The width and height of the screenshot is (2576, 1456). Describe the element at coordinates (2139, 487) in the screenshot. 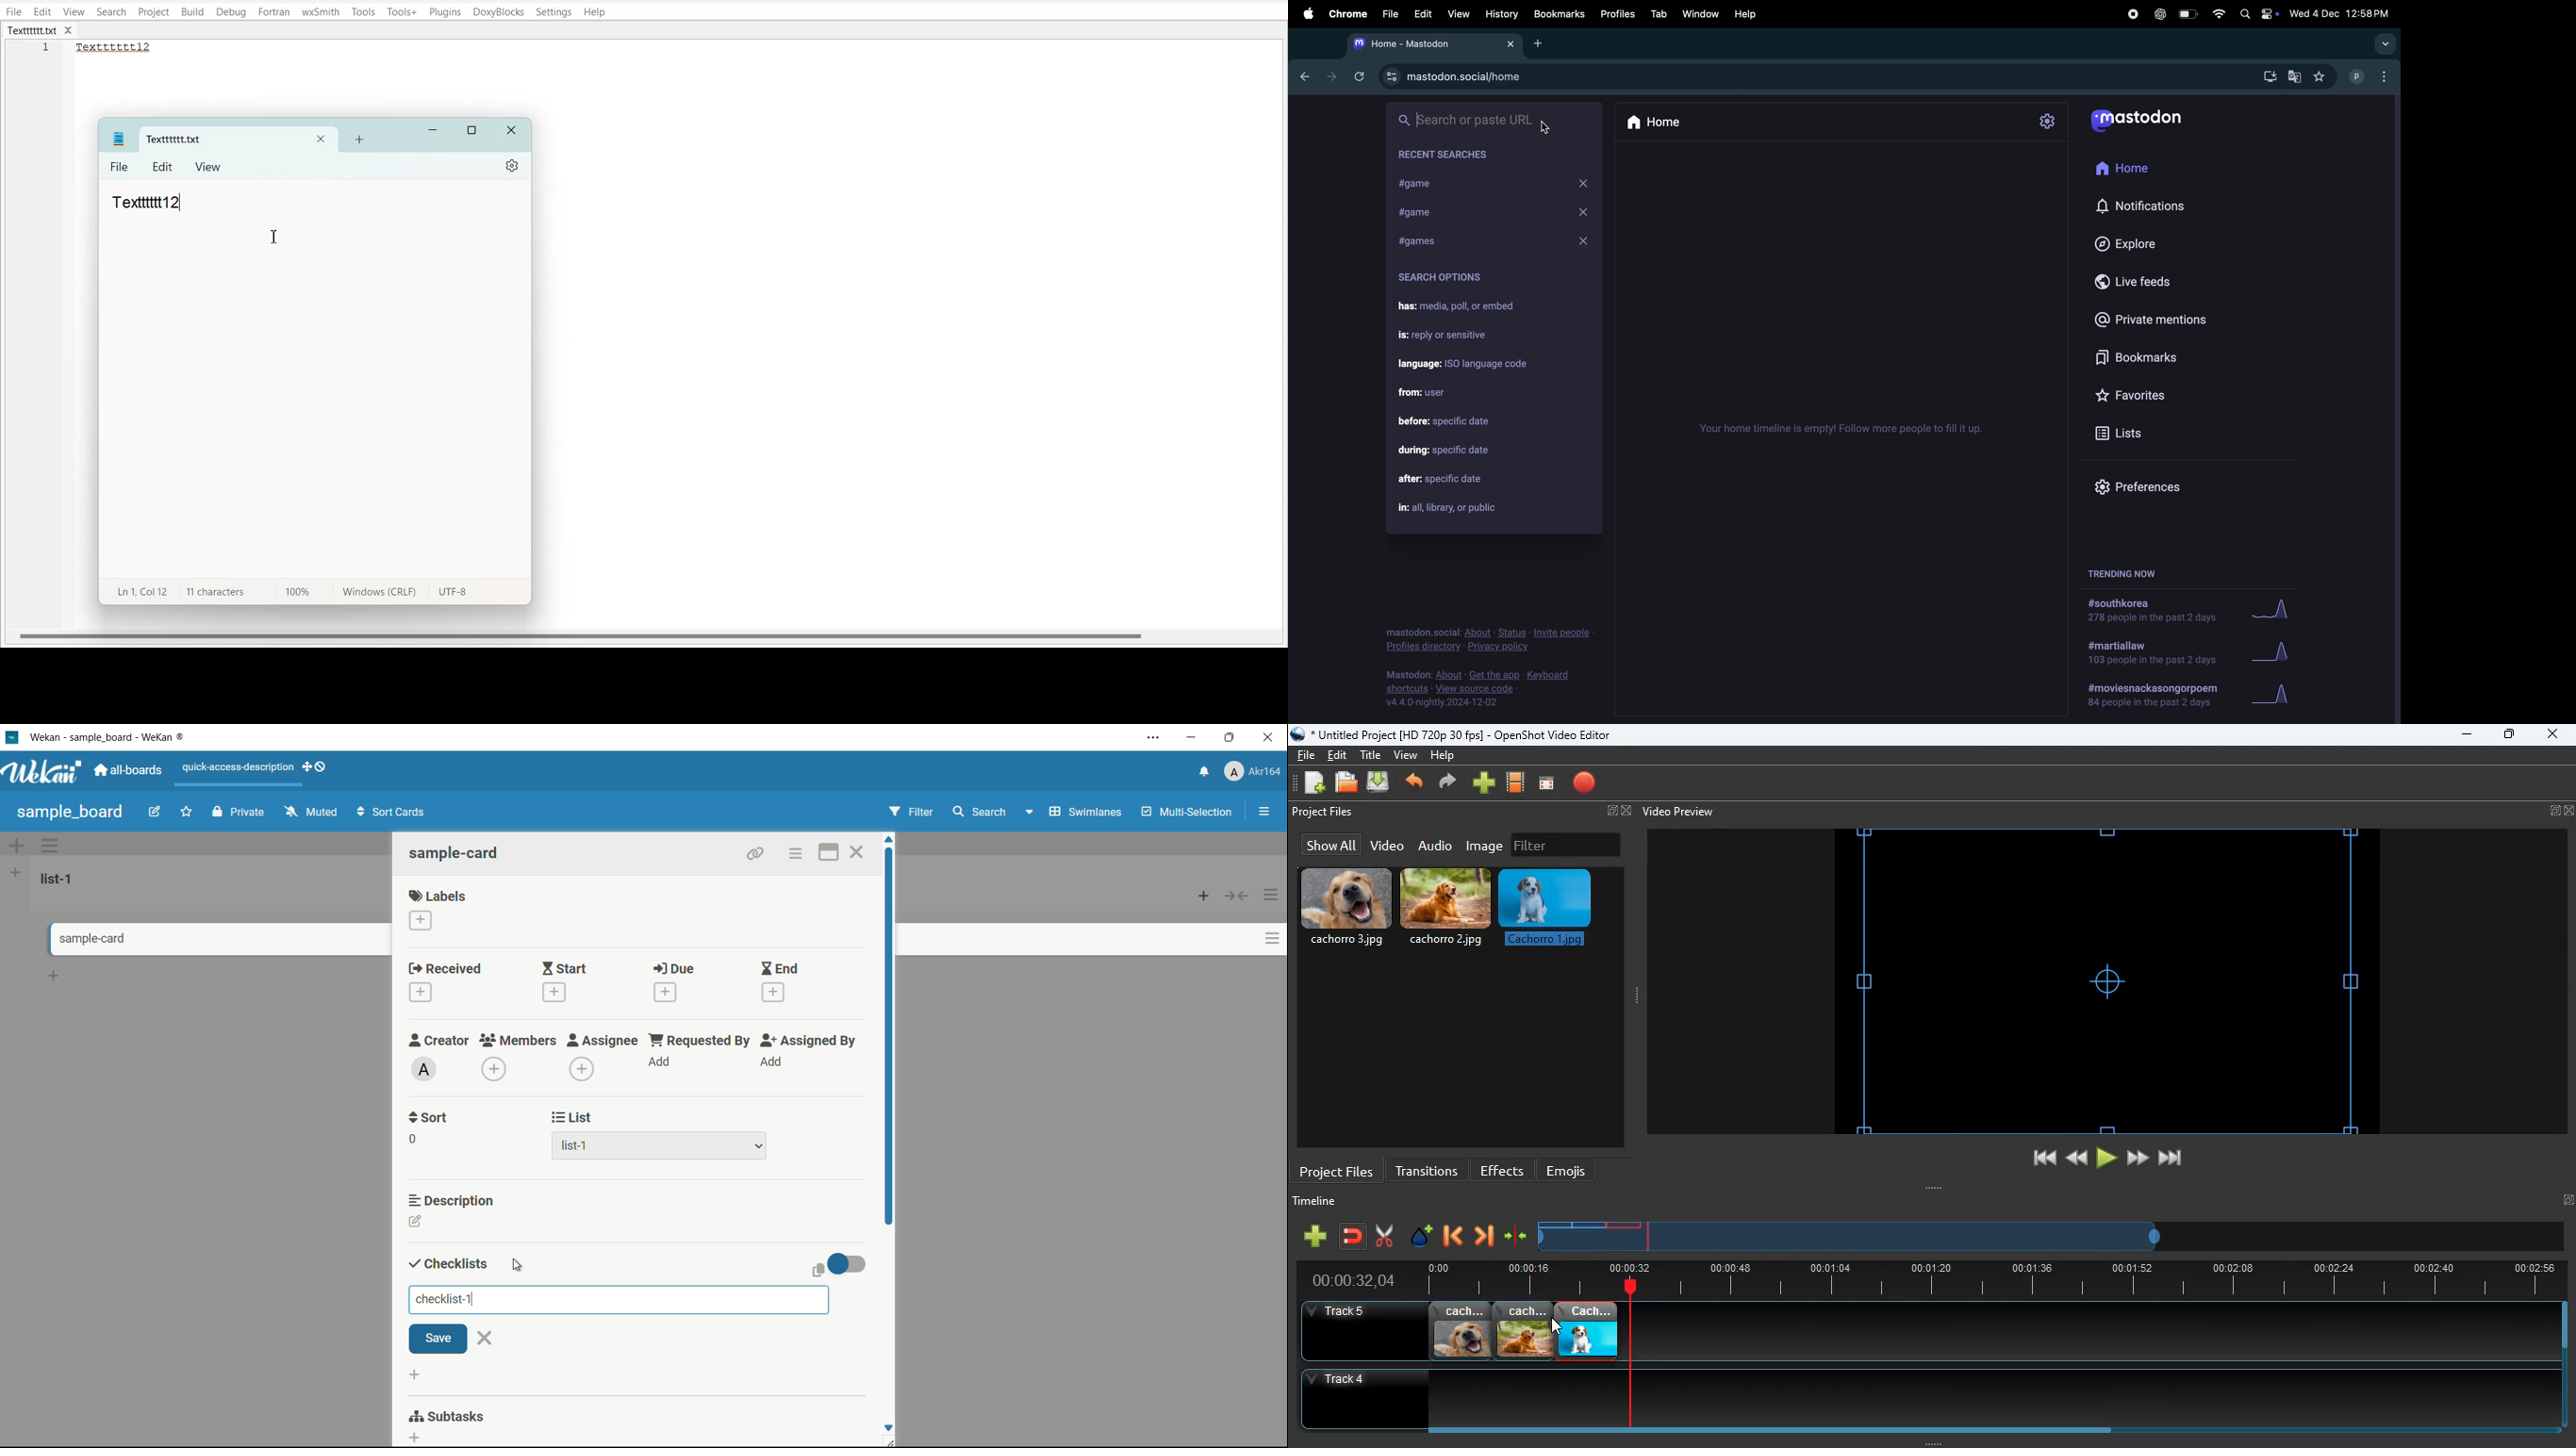

I see `prefrences` at that location.